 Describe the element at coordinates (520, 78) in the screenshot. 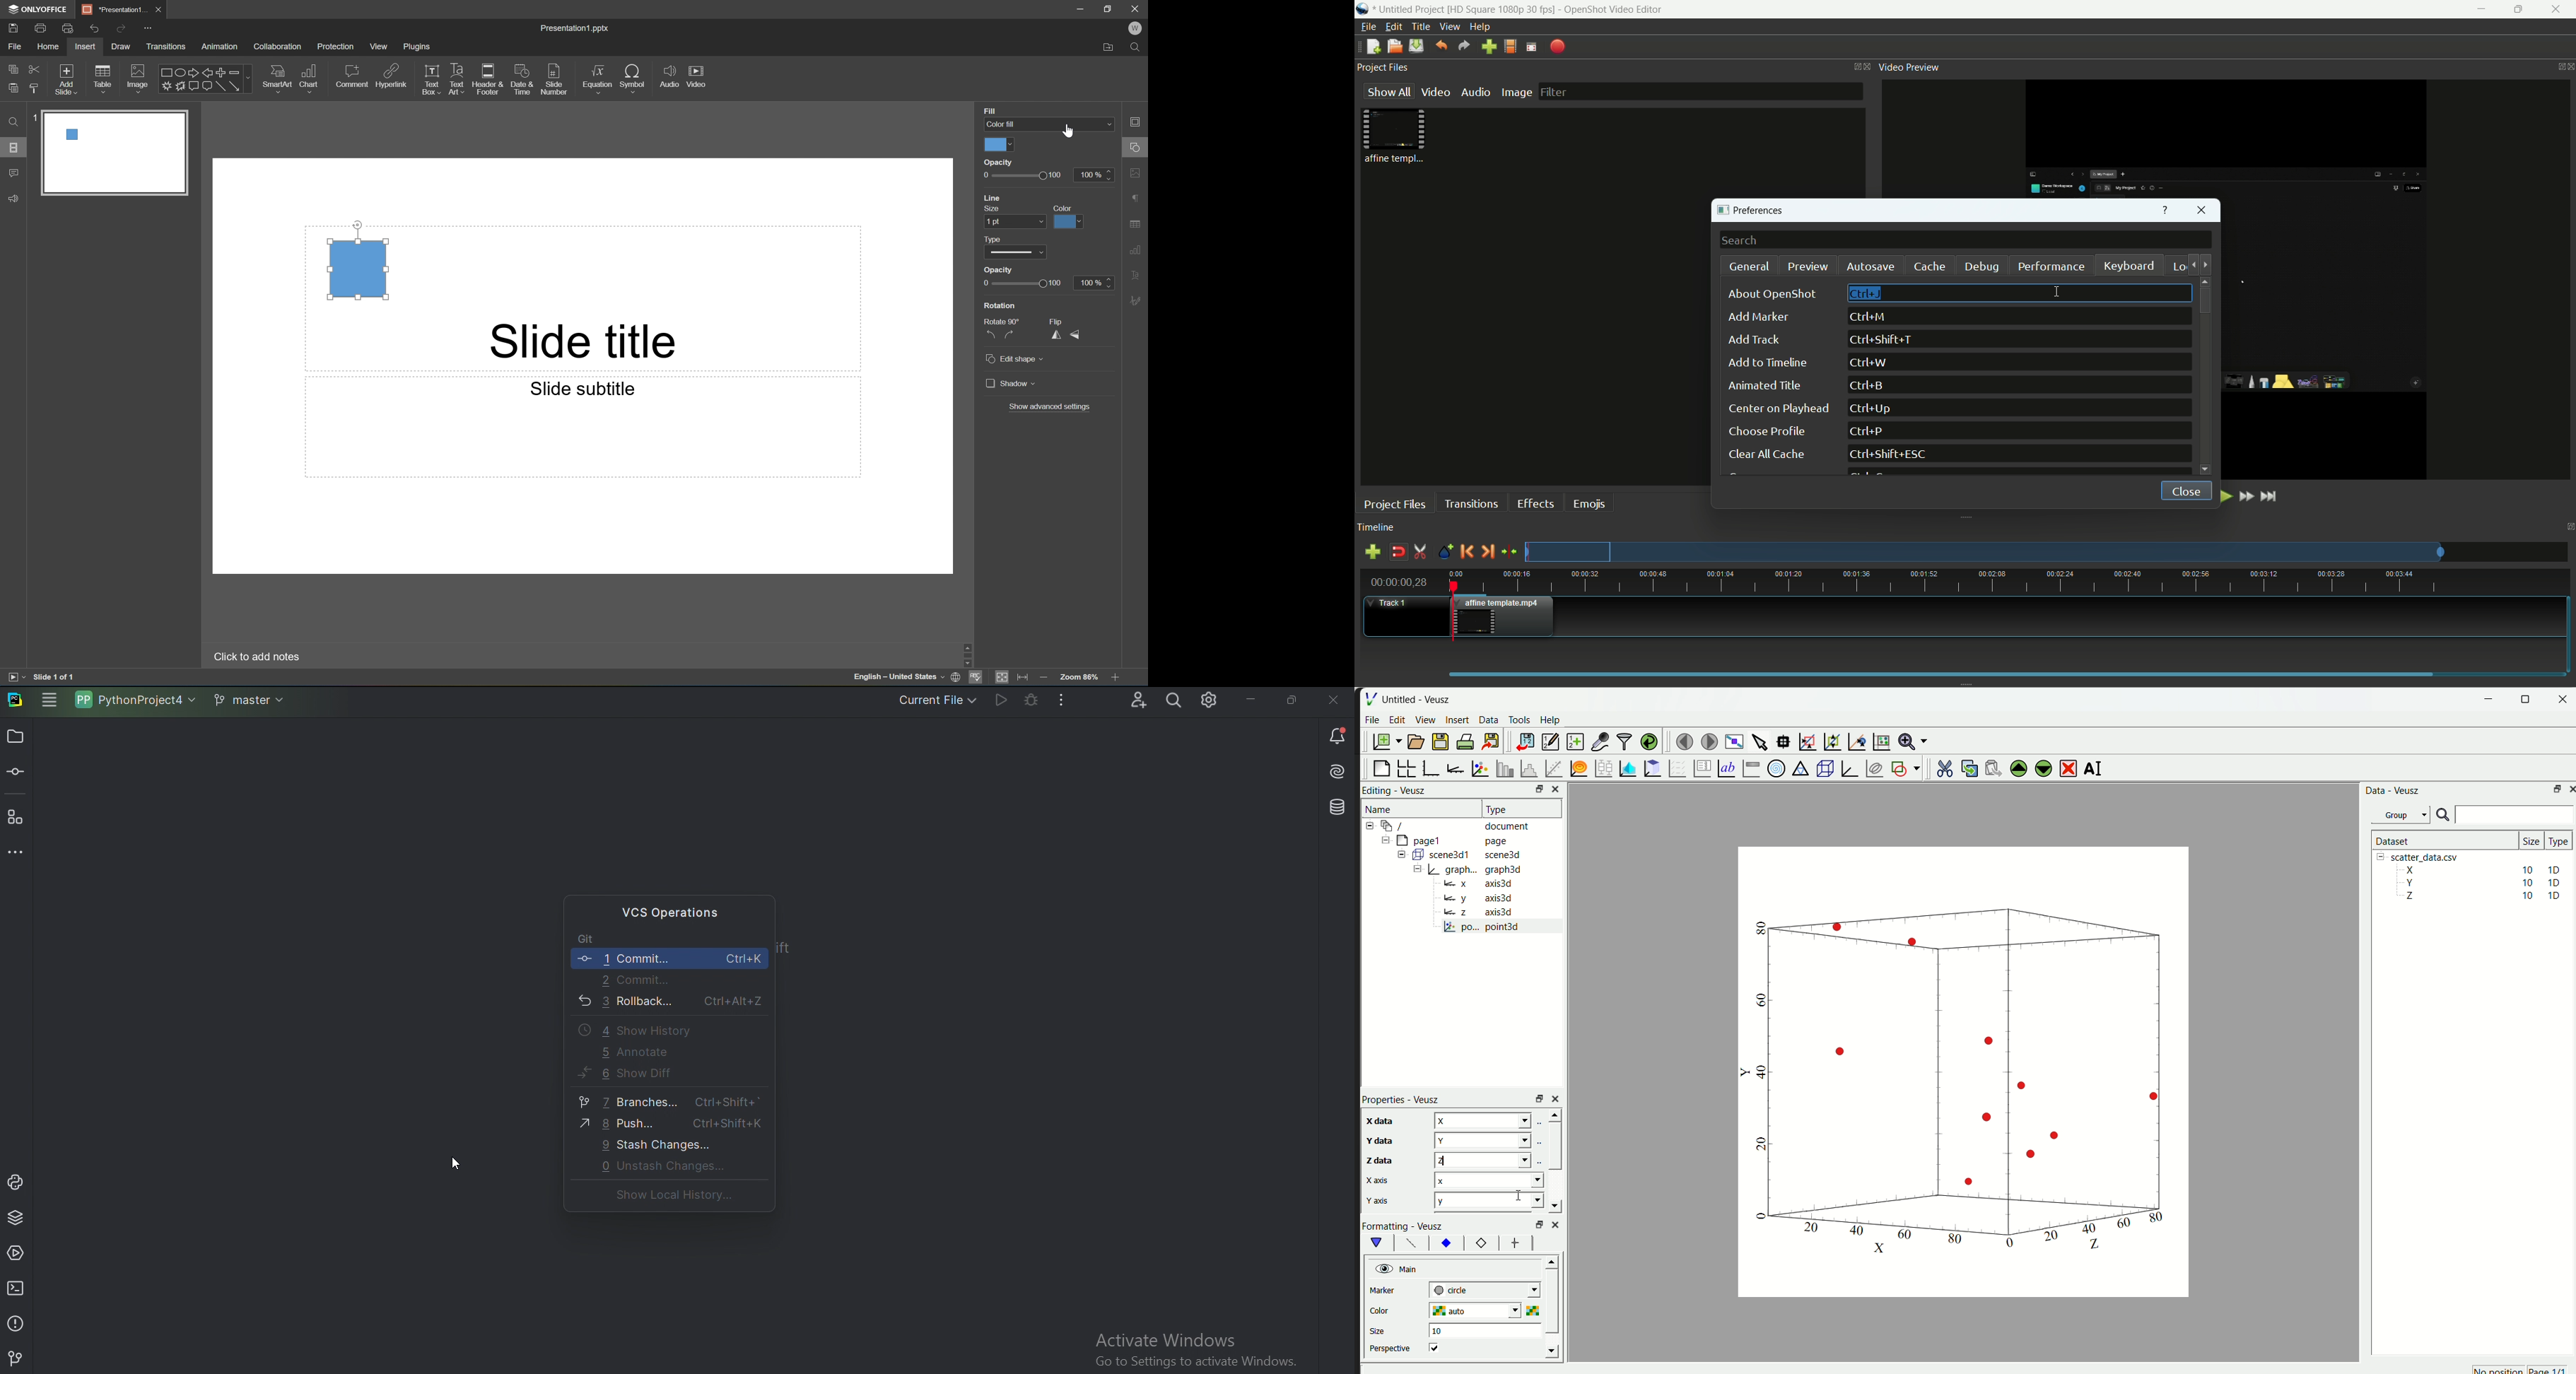

I see `Date & Time` at that location.